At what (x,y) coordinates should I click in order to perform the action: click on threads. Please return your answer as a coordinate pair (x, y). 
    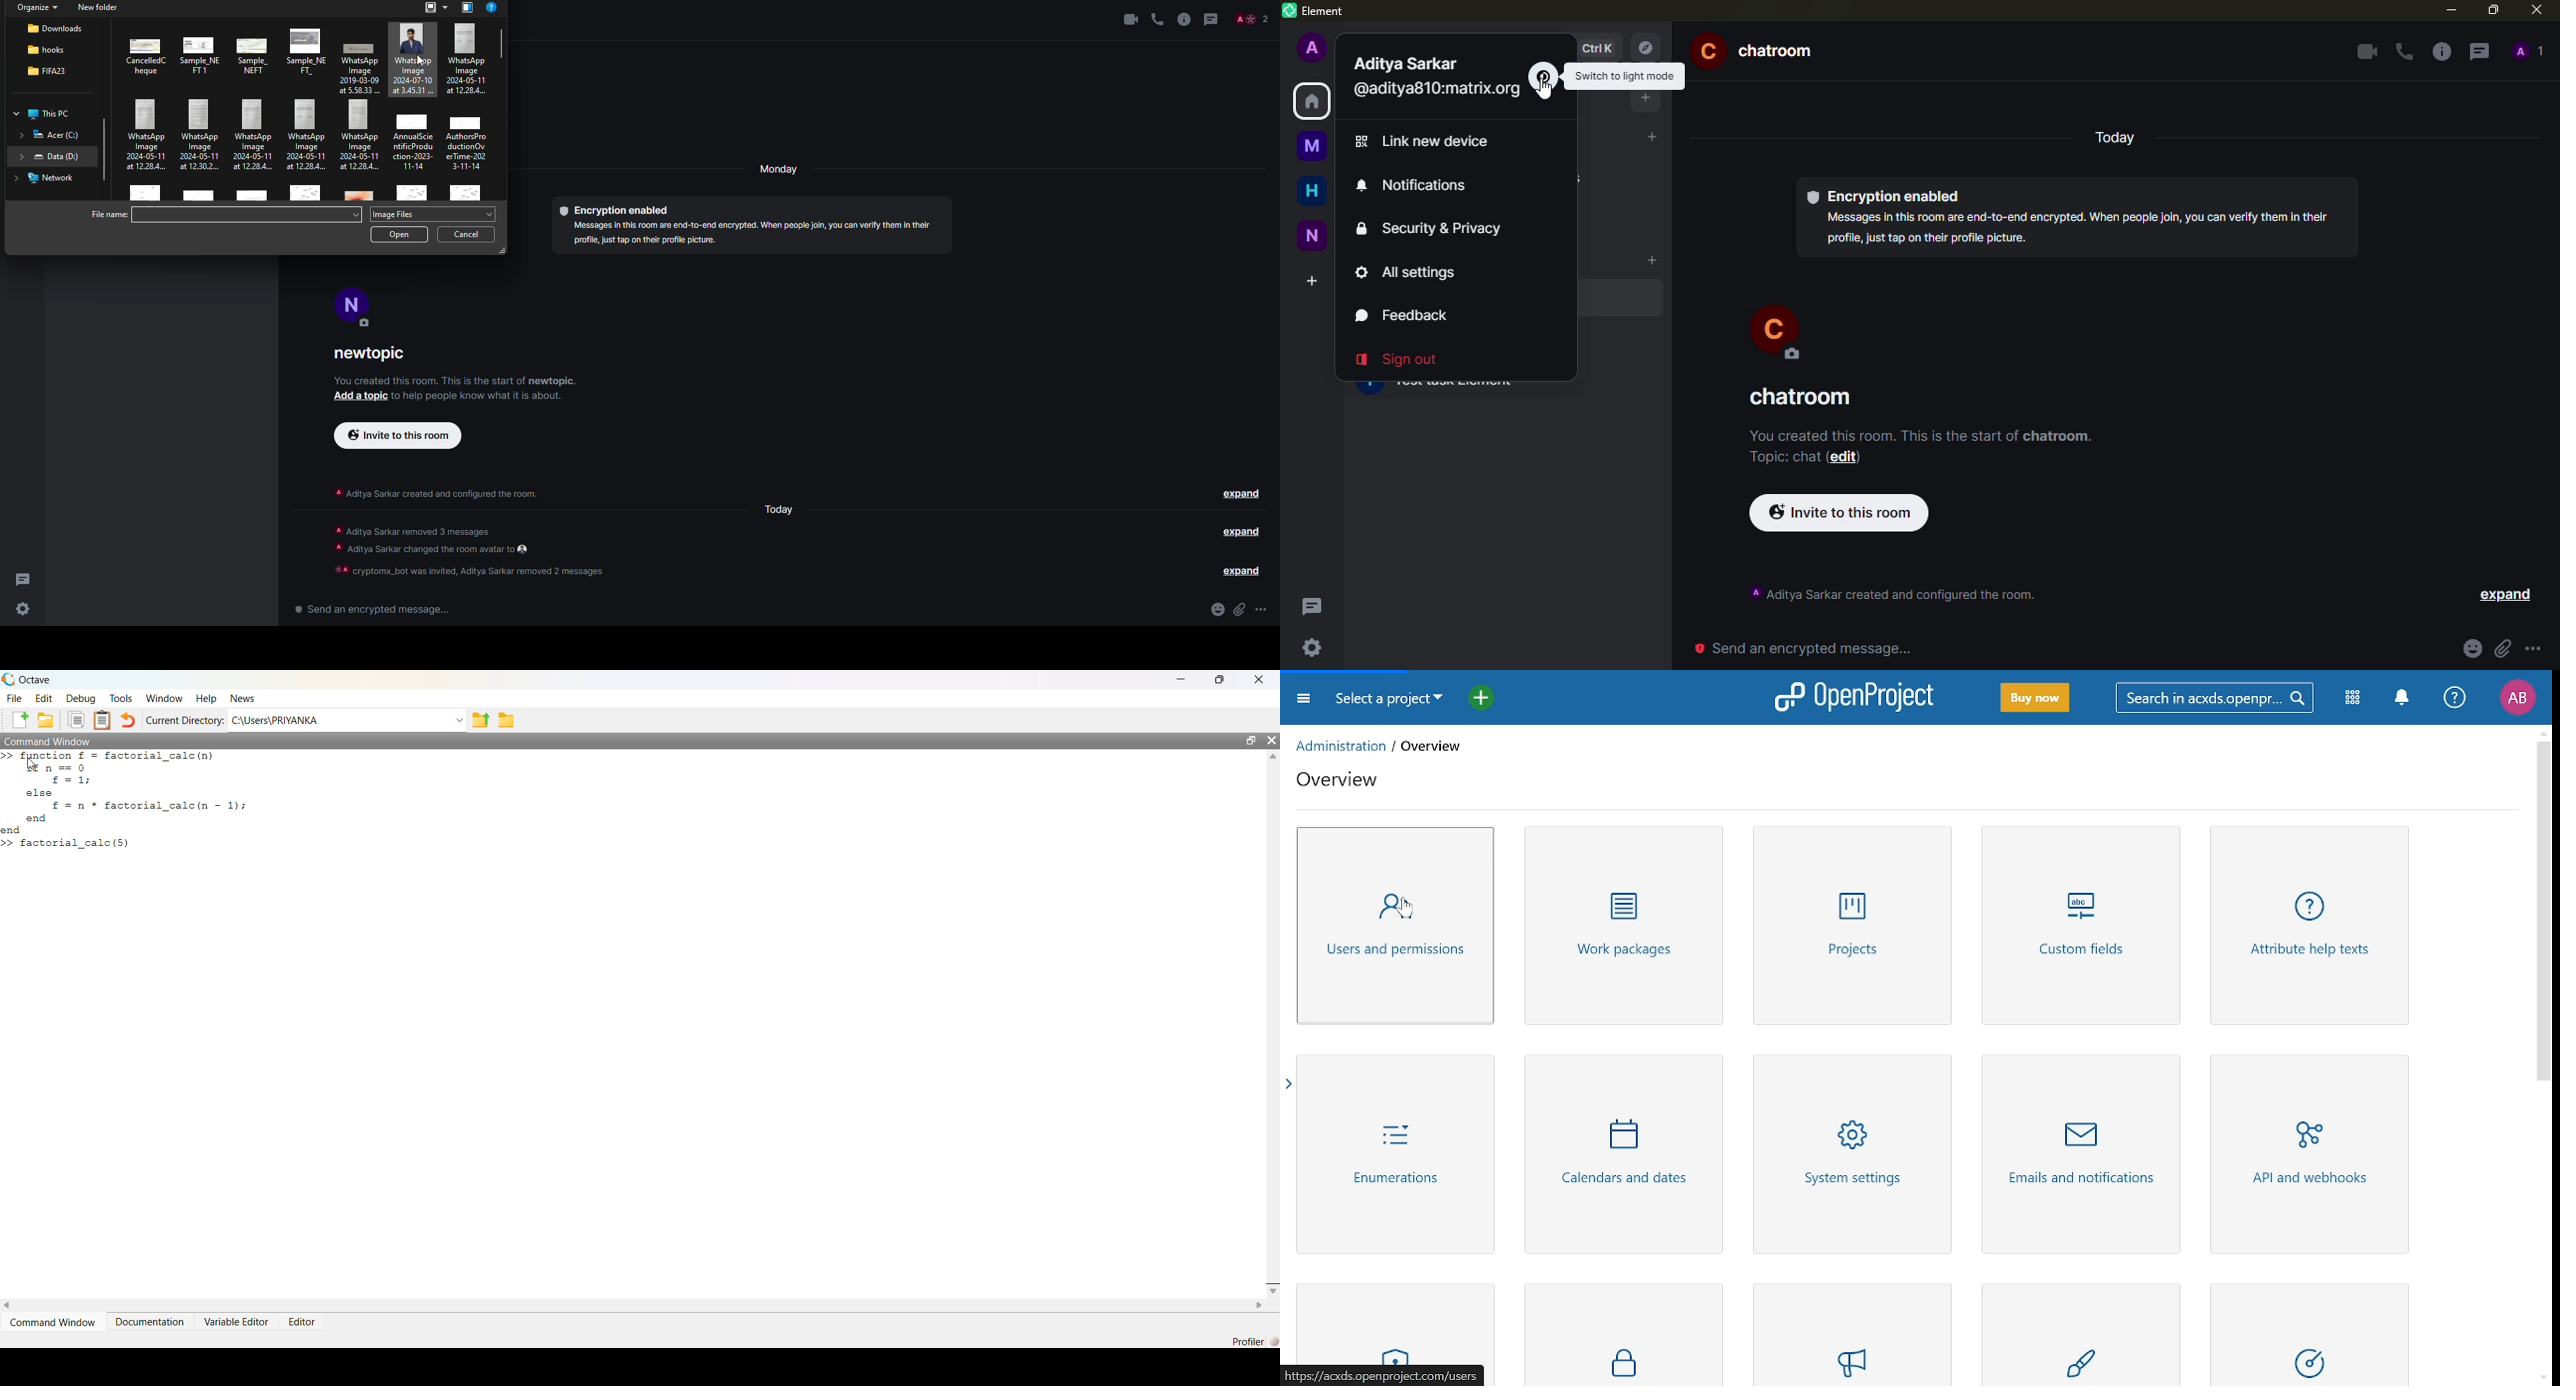
    Looking at the image, I should click on (1211, 19).